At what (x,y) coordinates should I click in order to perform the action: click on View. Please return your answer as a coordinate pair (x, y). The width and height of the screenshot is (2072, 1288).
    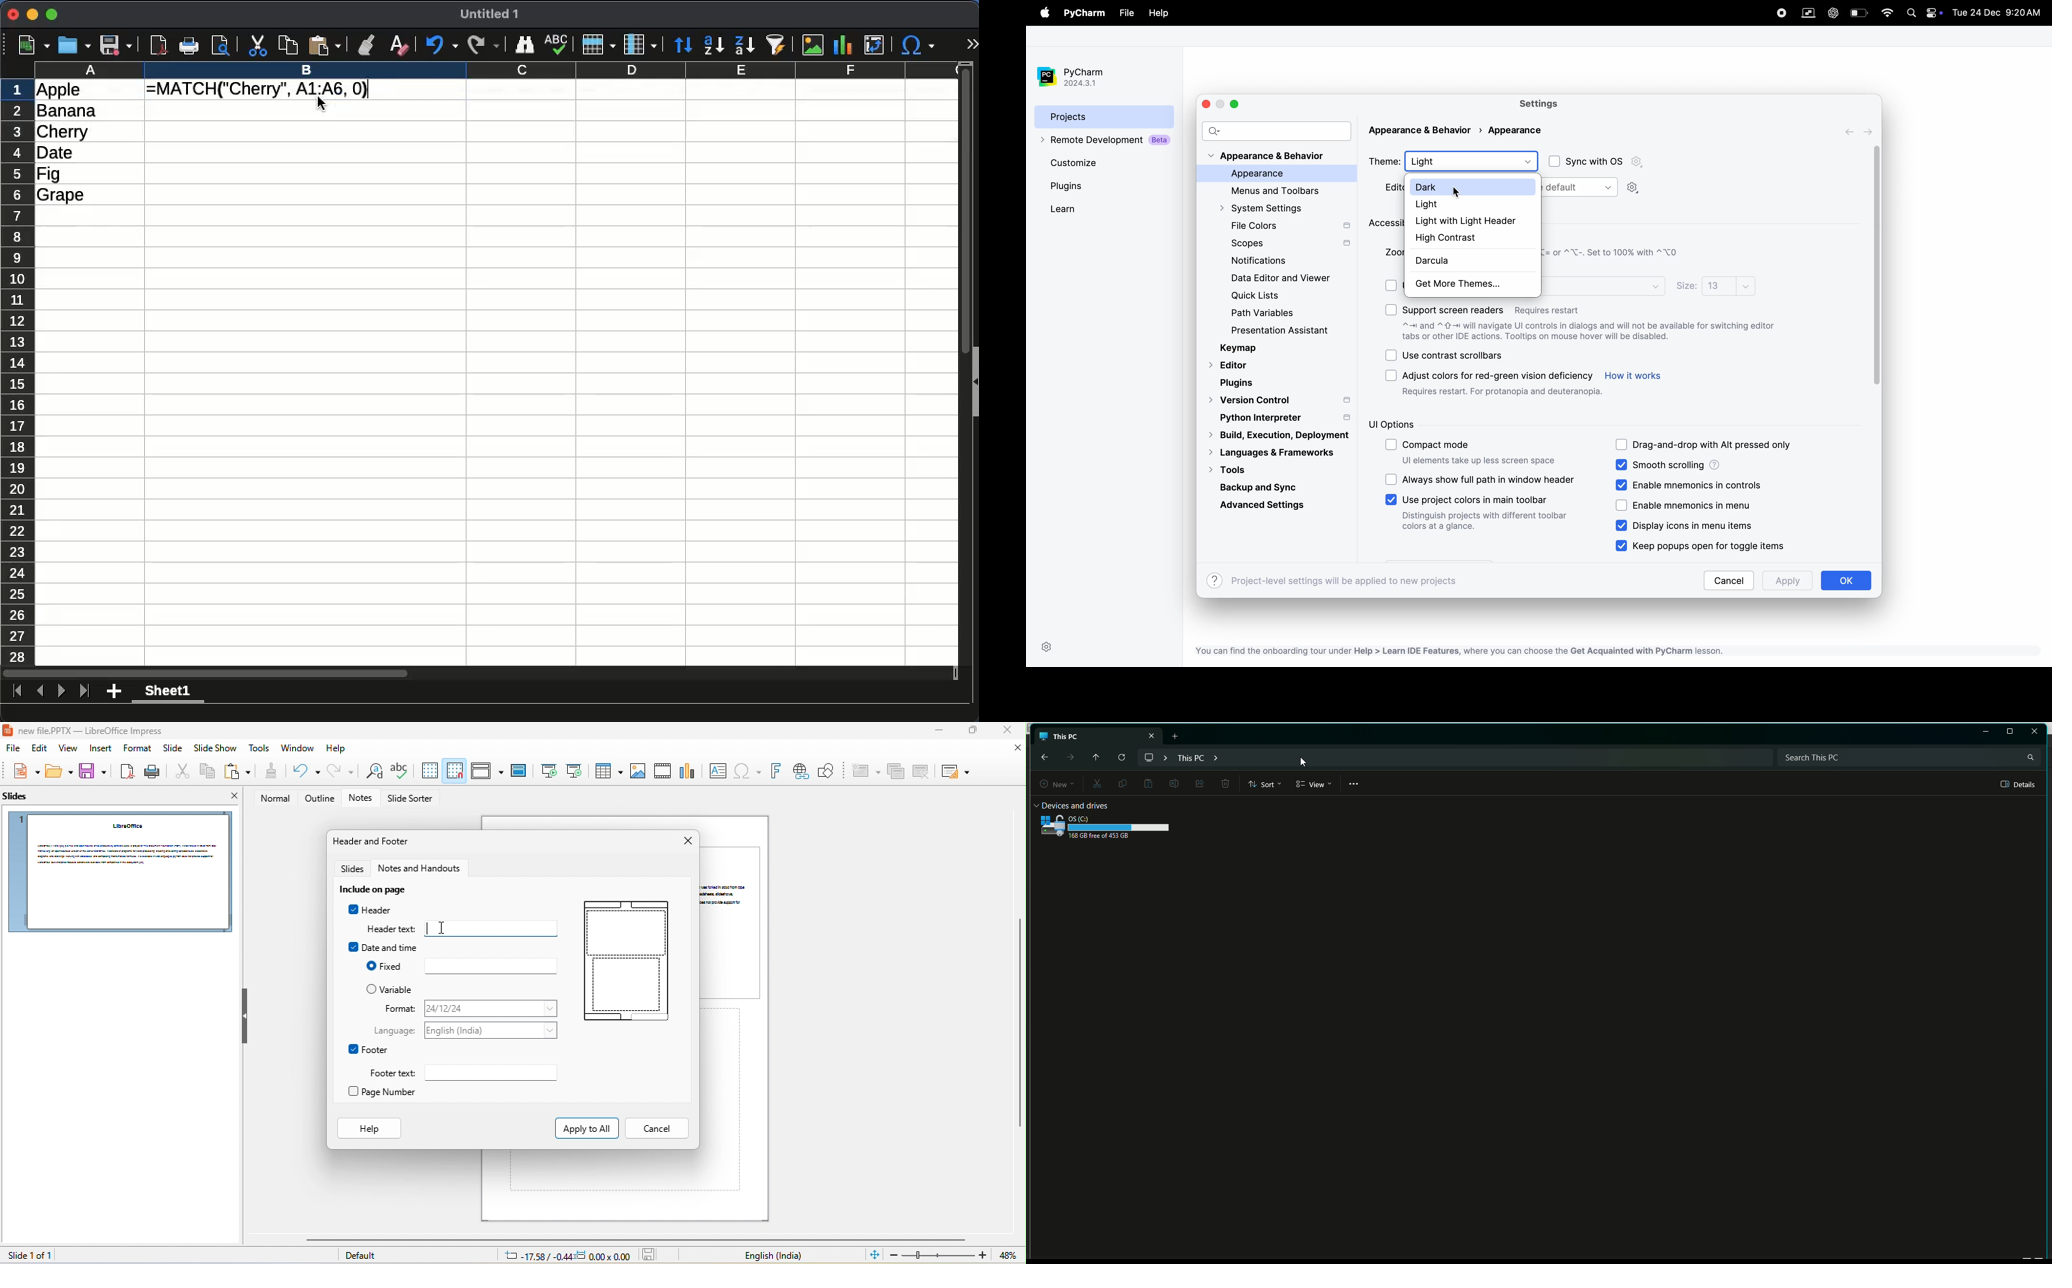
    Looking at the image, I should click on (1313, 785).